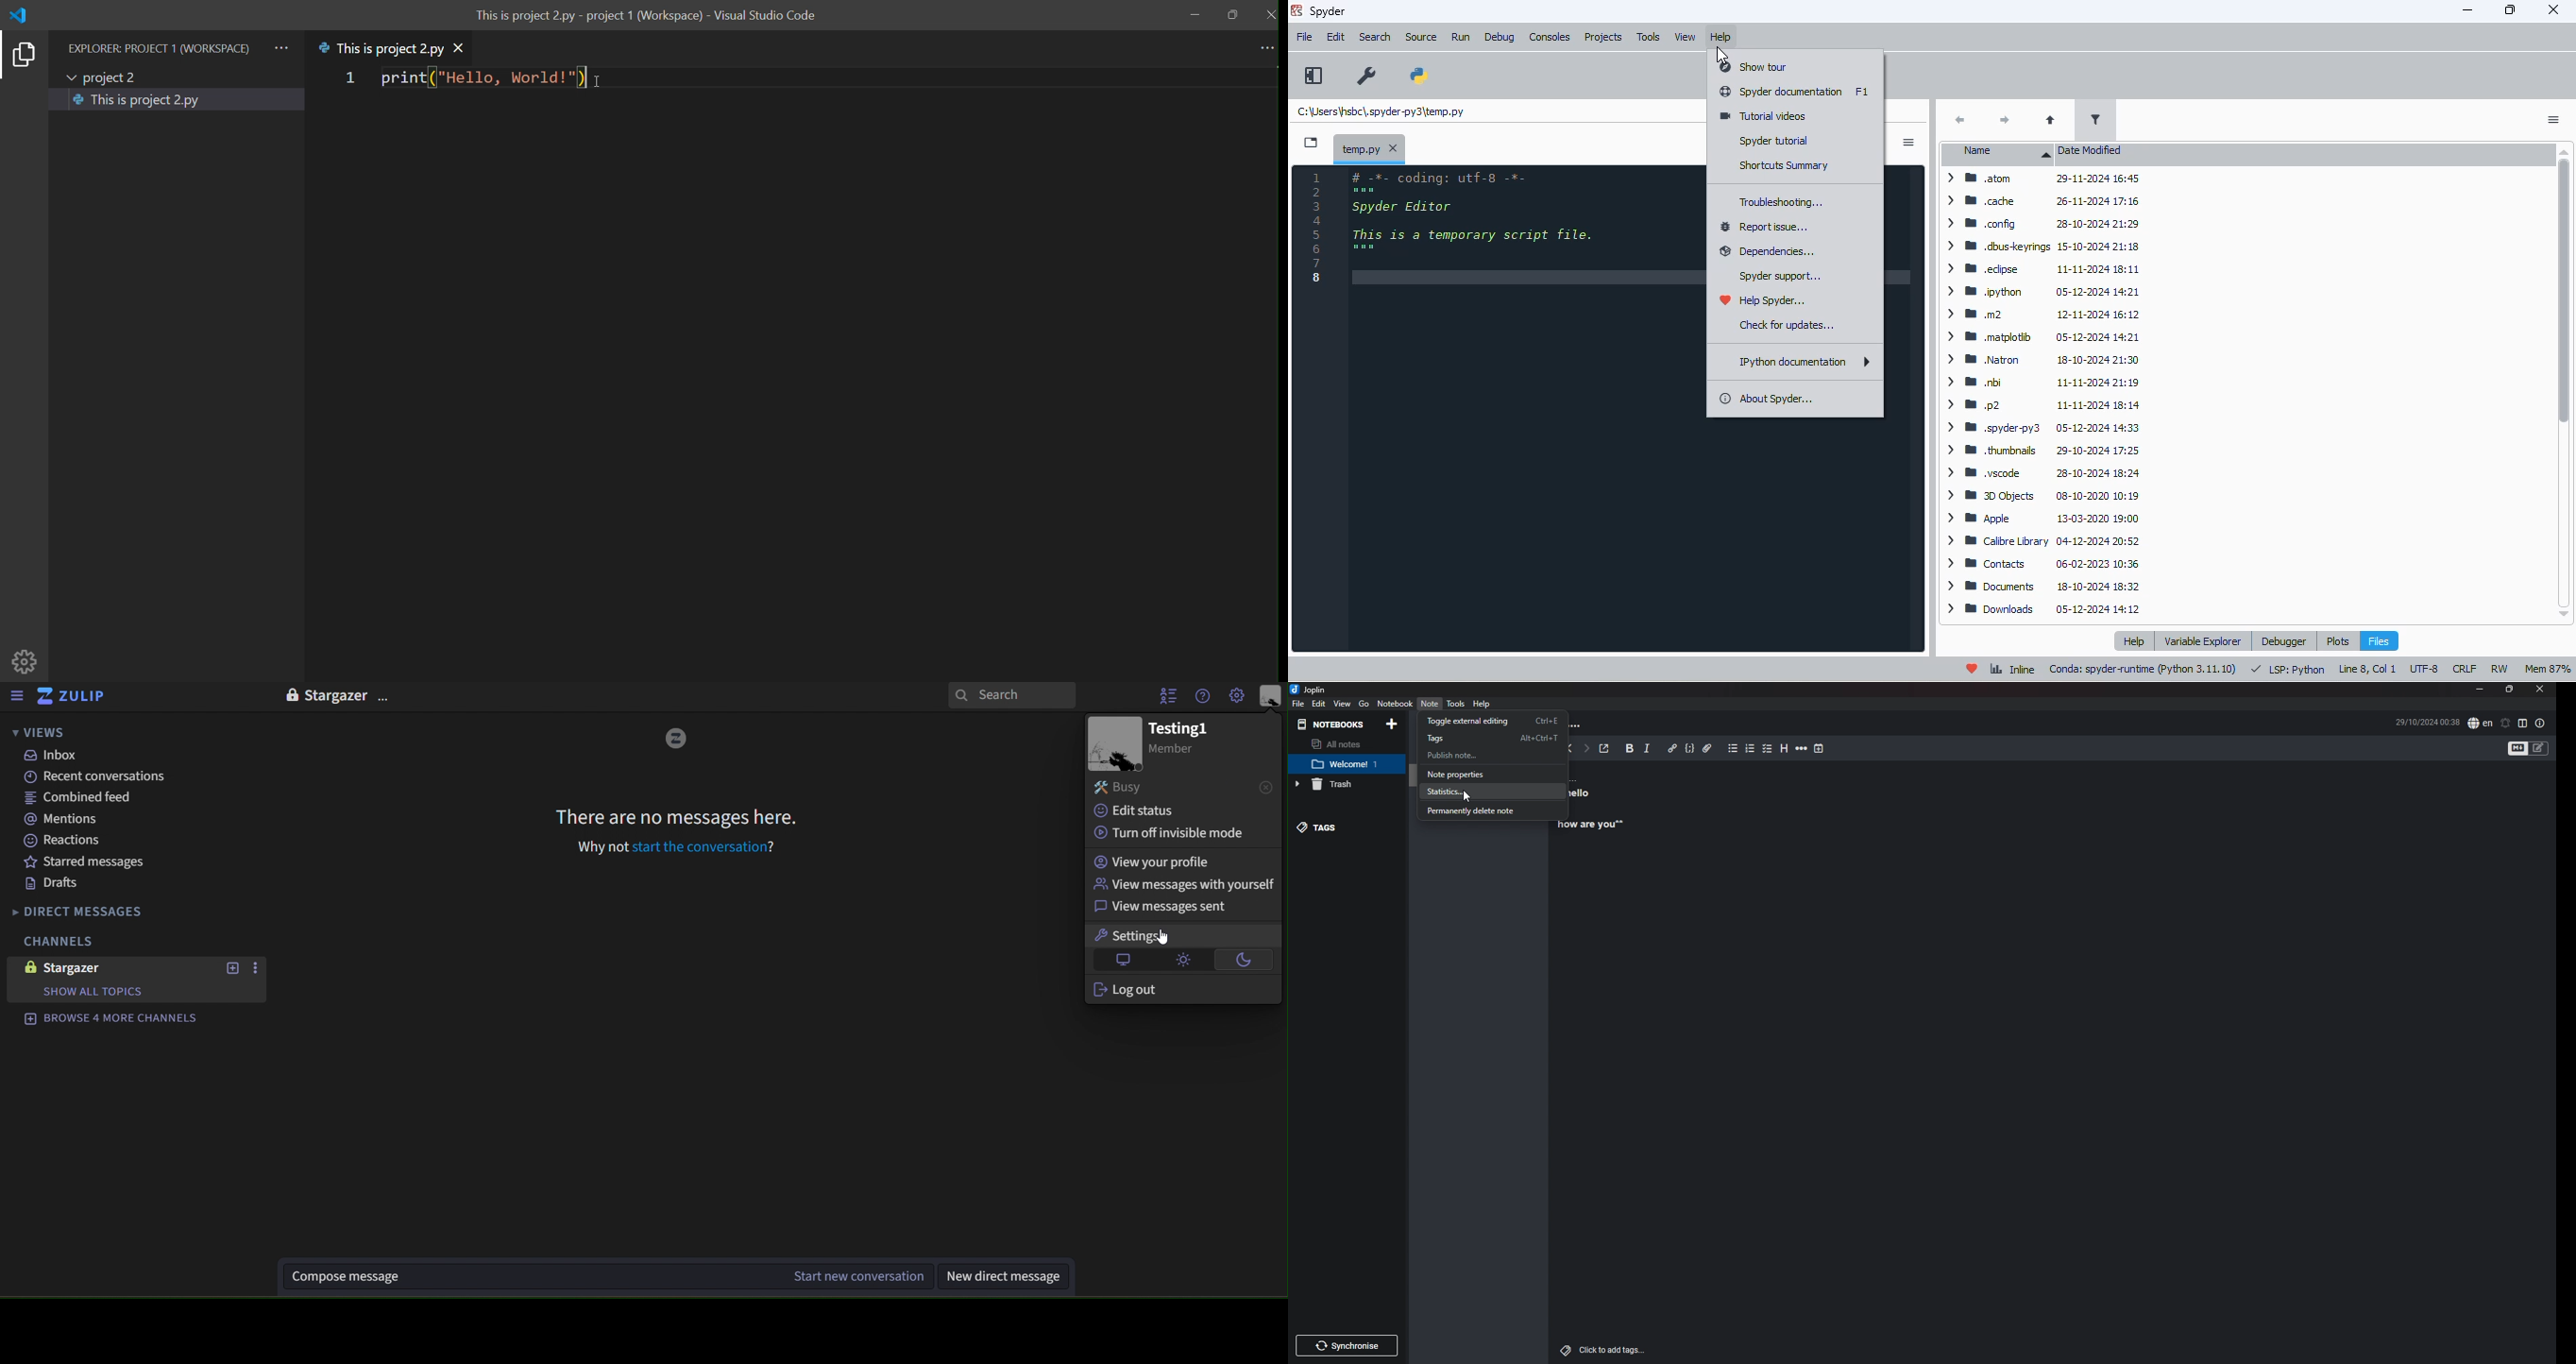 The image size is (2576, 1372). I want to click on Statistics, so click(1480, 791).